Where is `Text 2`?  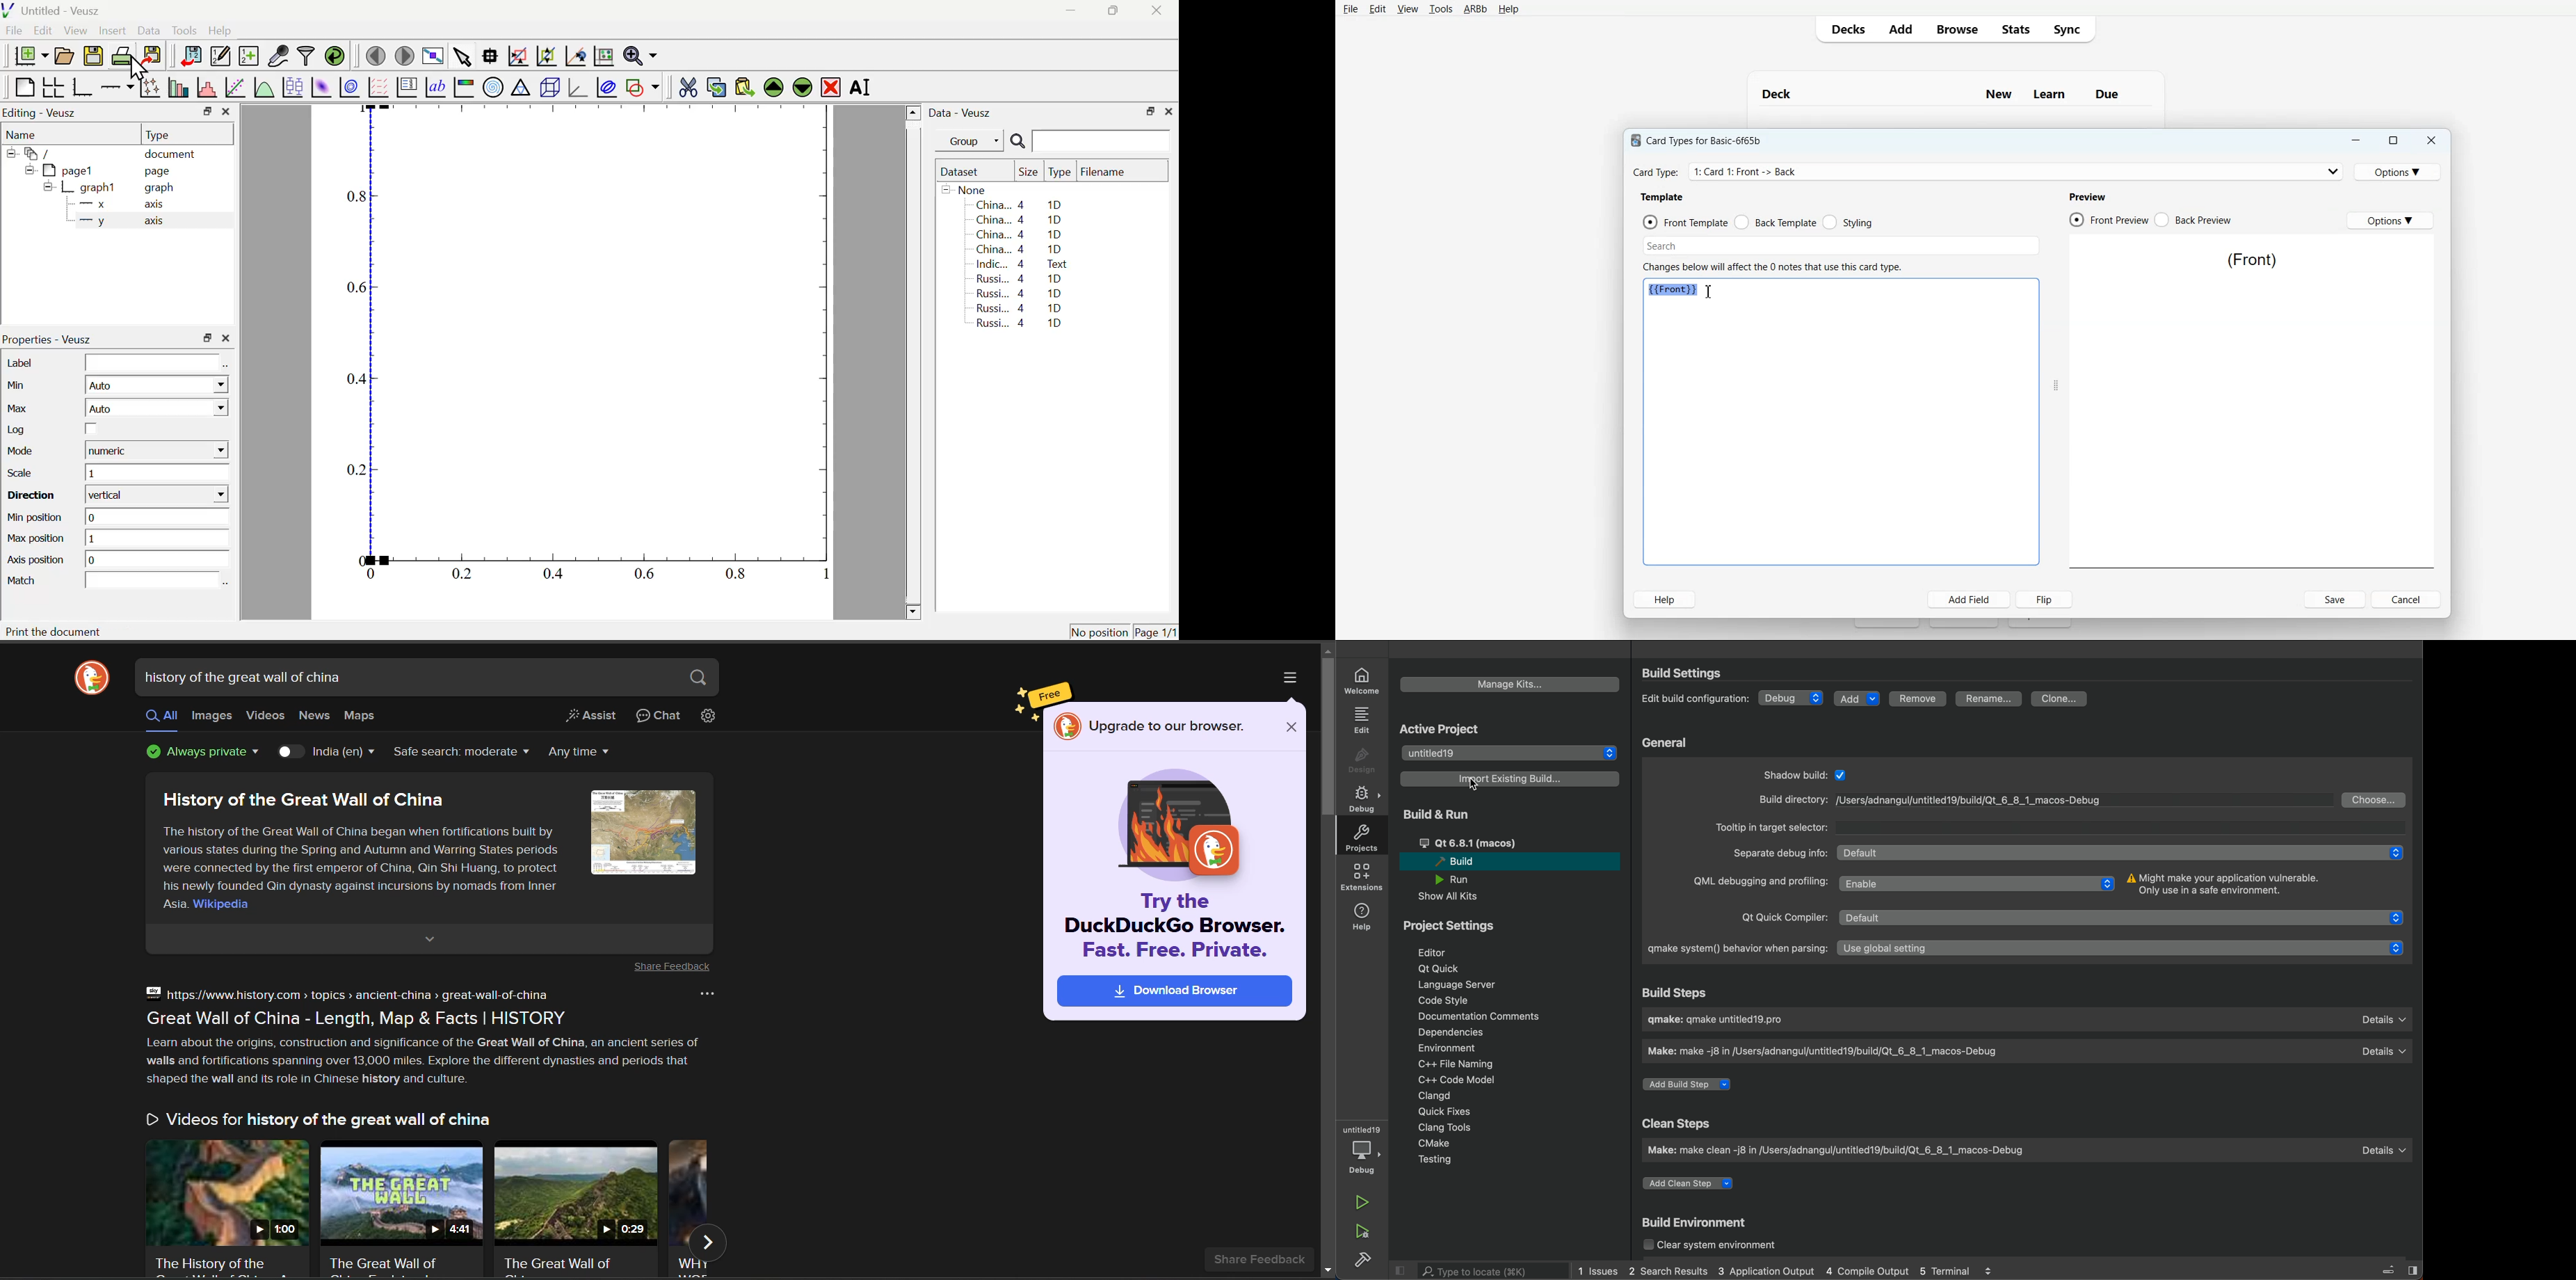 Text 2 is located at coordinates (1662, 197).